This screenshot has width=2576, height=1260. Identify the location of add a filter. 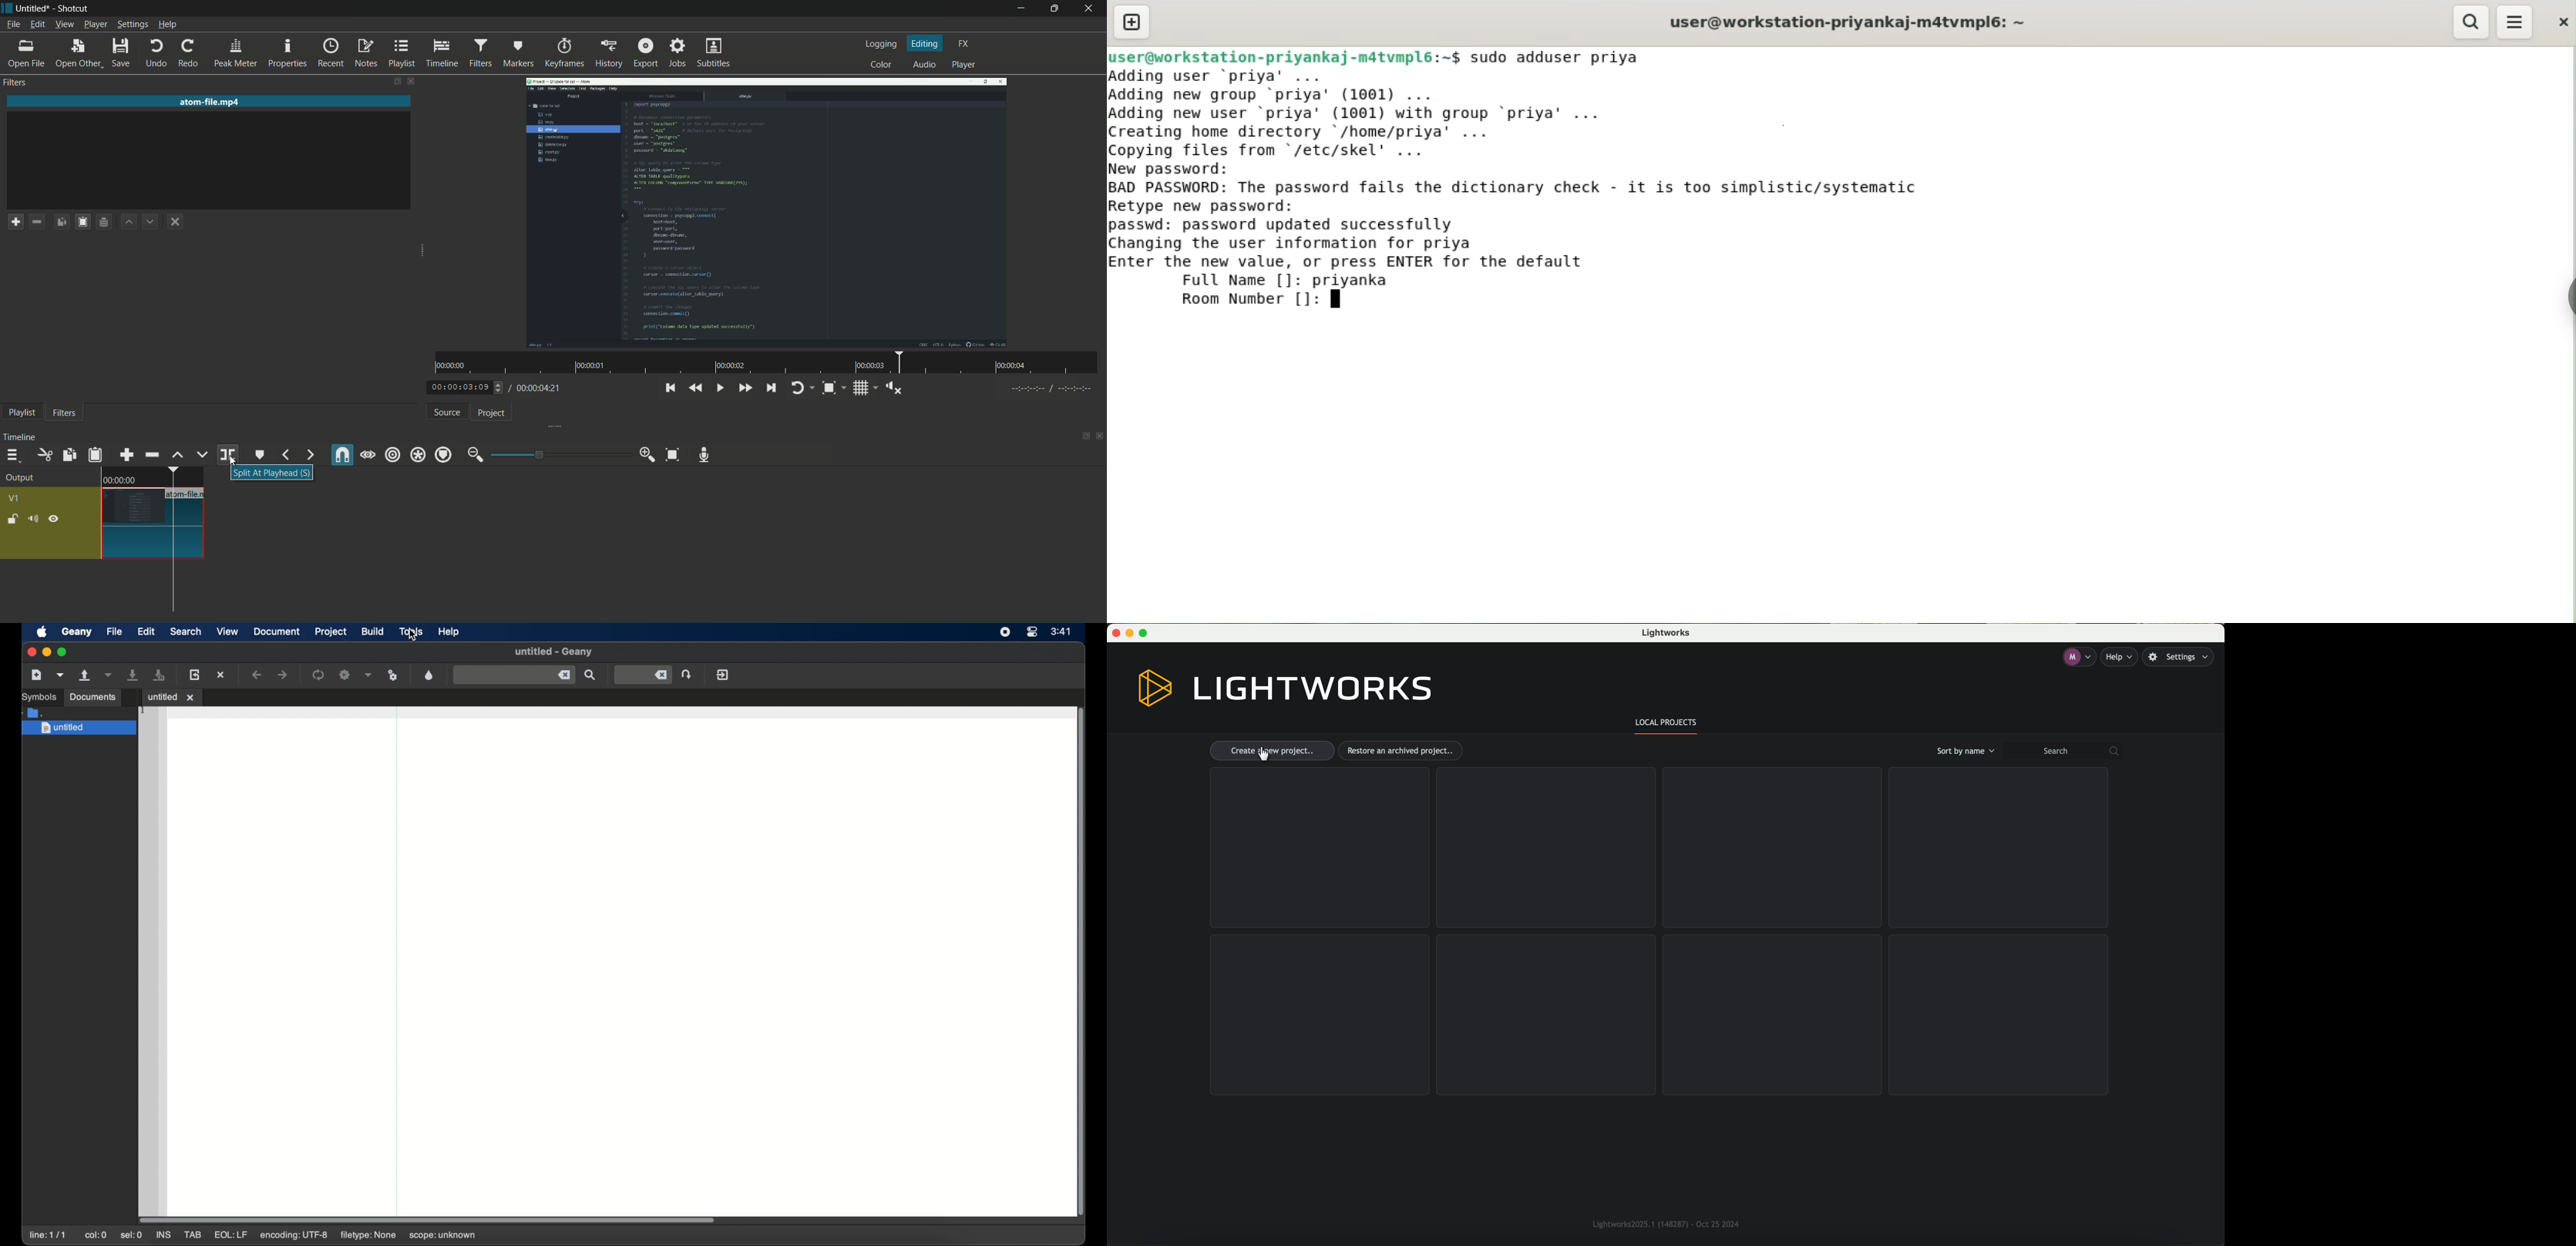
(16, 223).